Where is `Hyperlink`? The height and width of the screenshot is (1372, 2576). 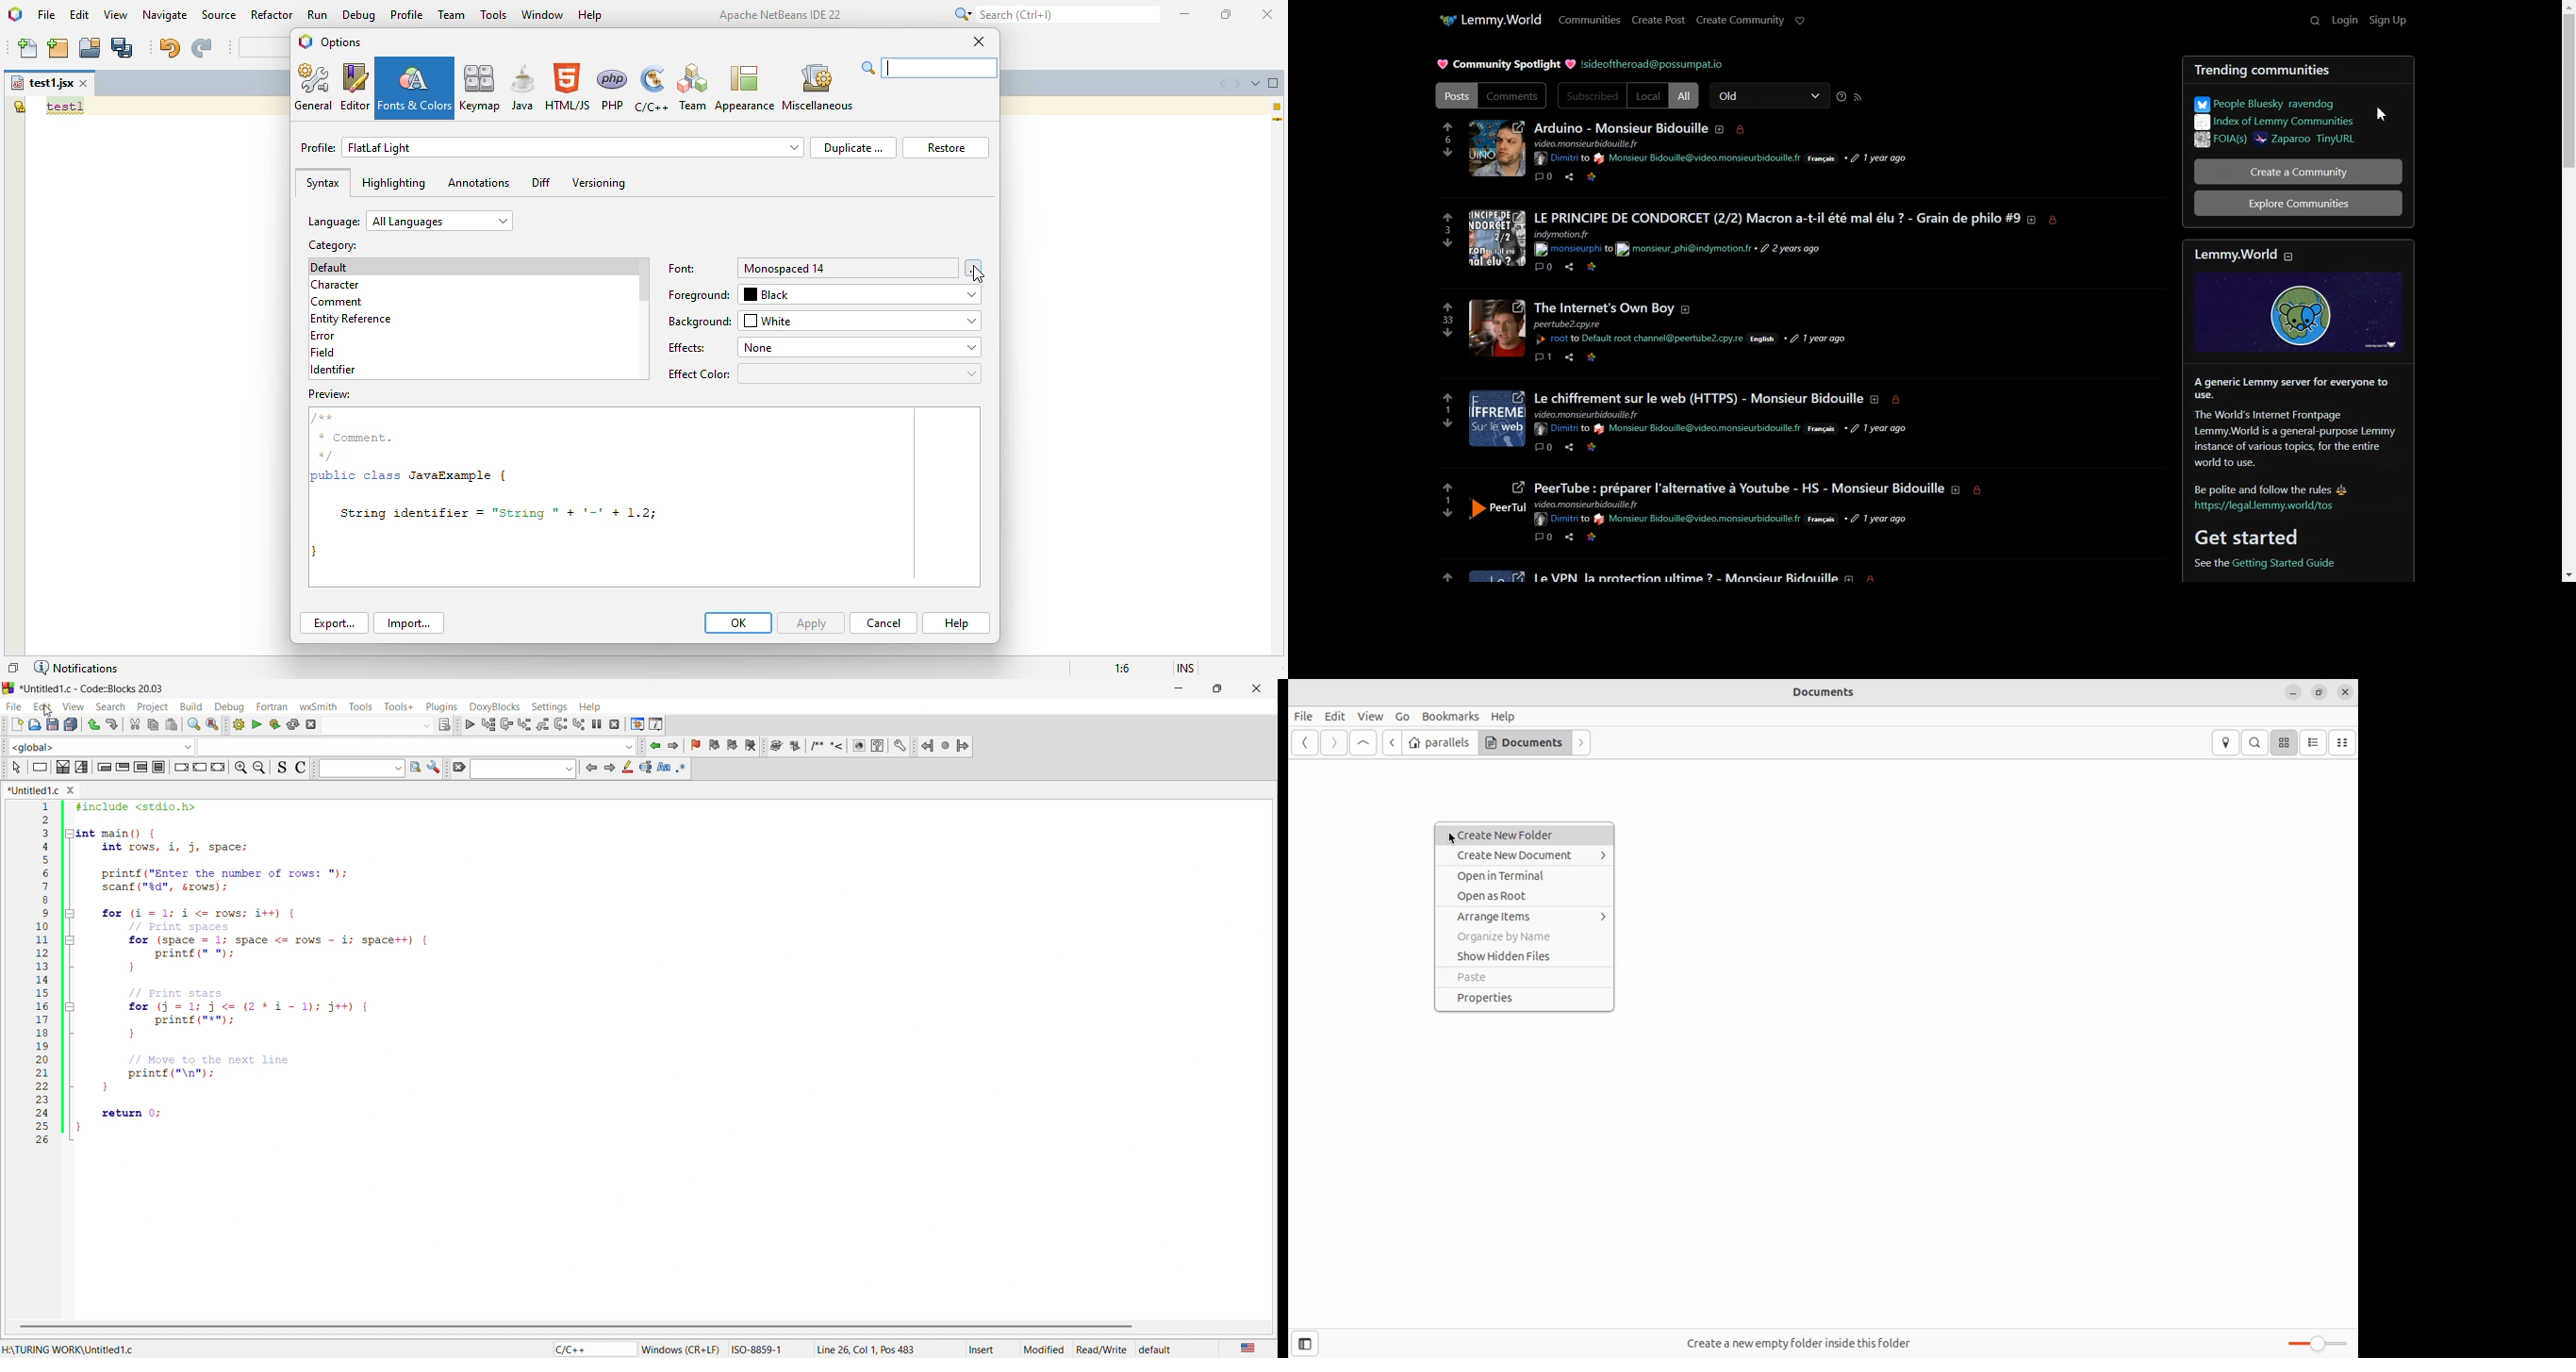
Hyperlink is located at coordinates (1654, 64).